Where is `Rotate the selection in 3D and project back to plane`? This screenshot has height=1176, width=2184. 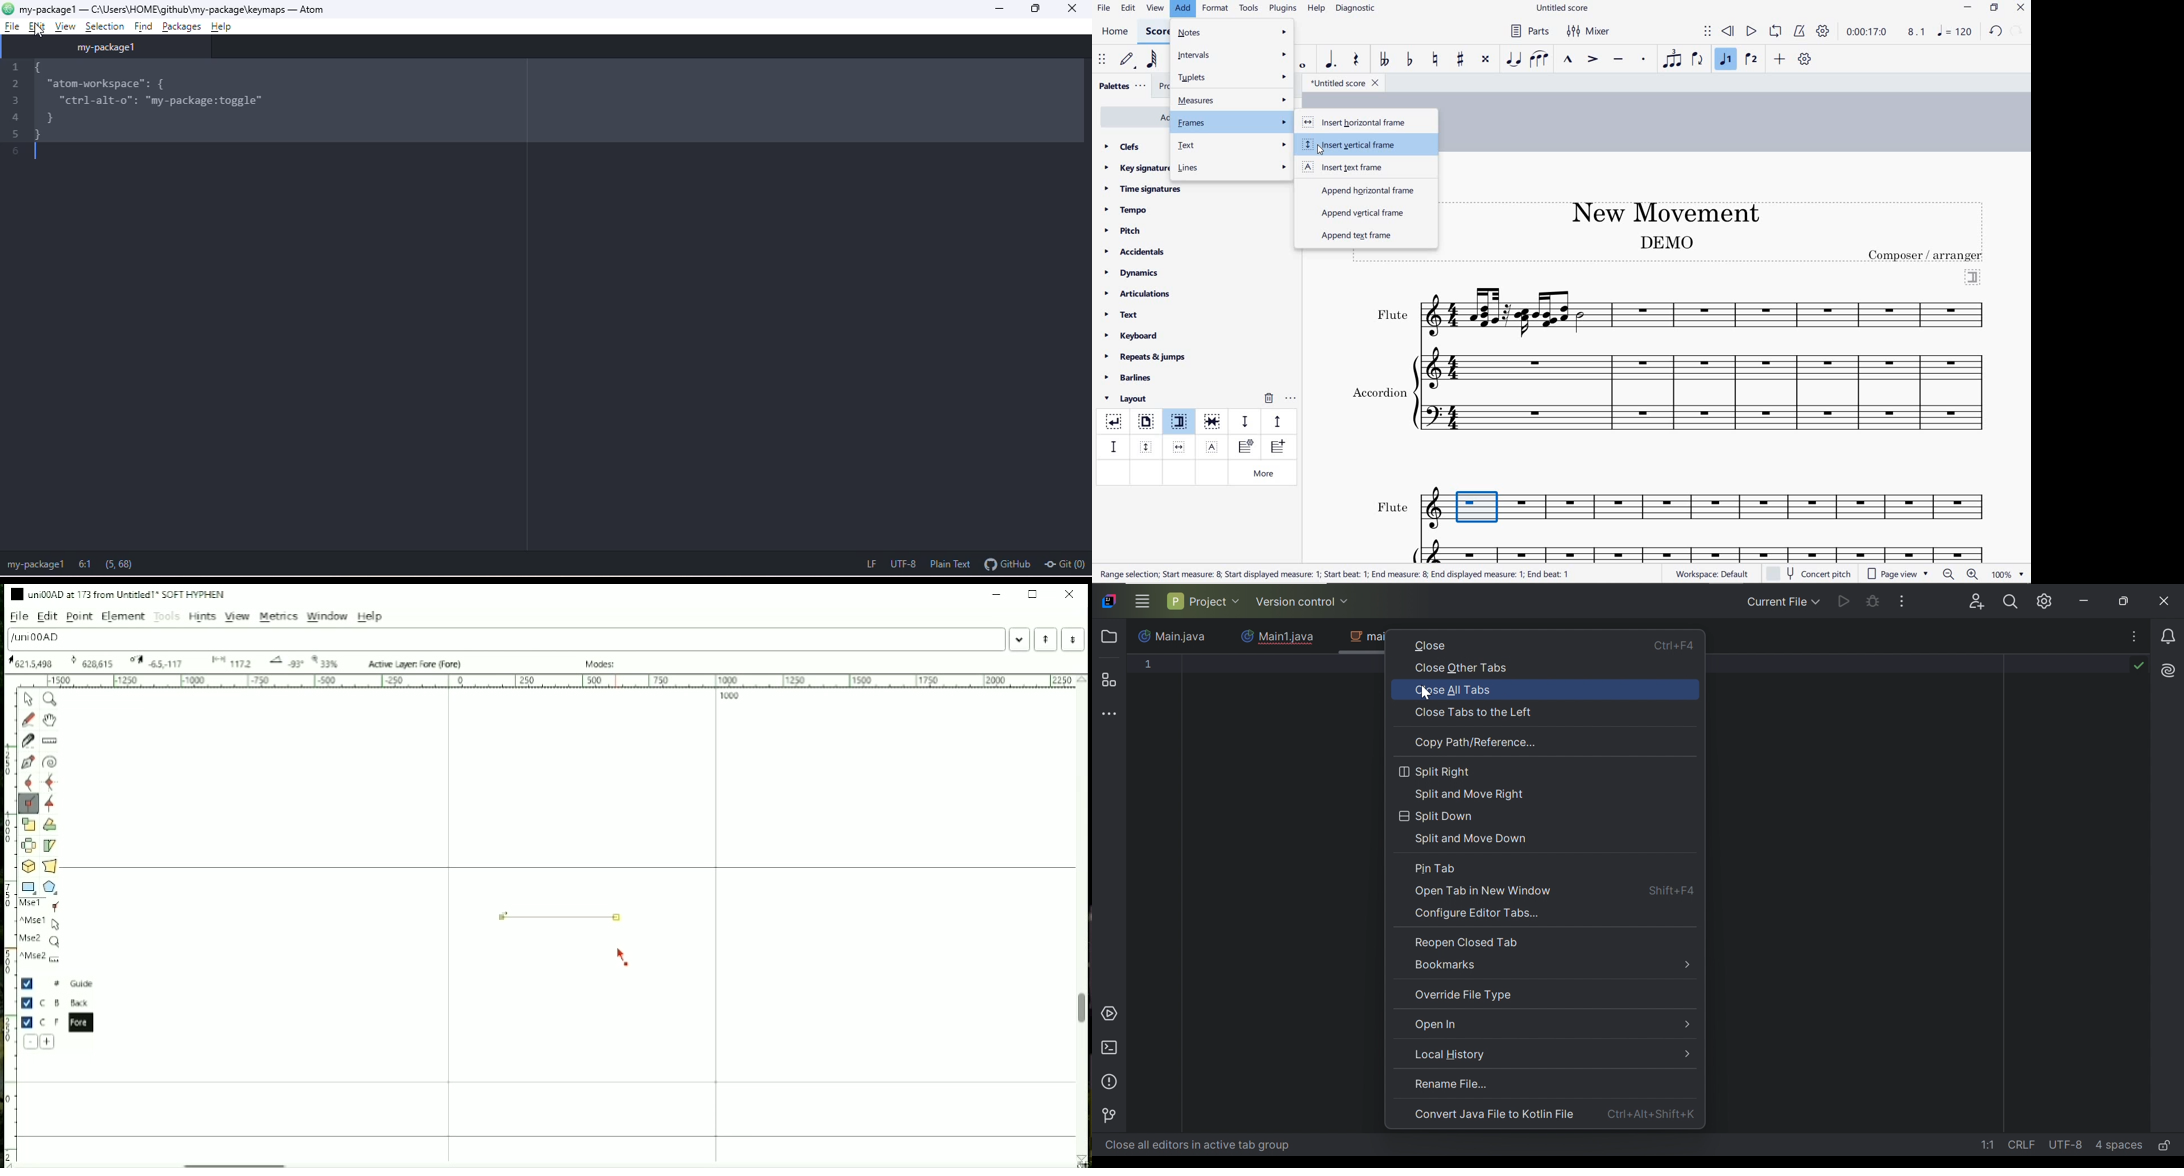
Rotate the selection in 3D and project back to plane is located at coordinates (28, 866).